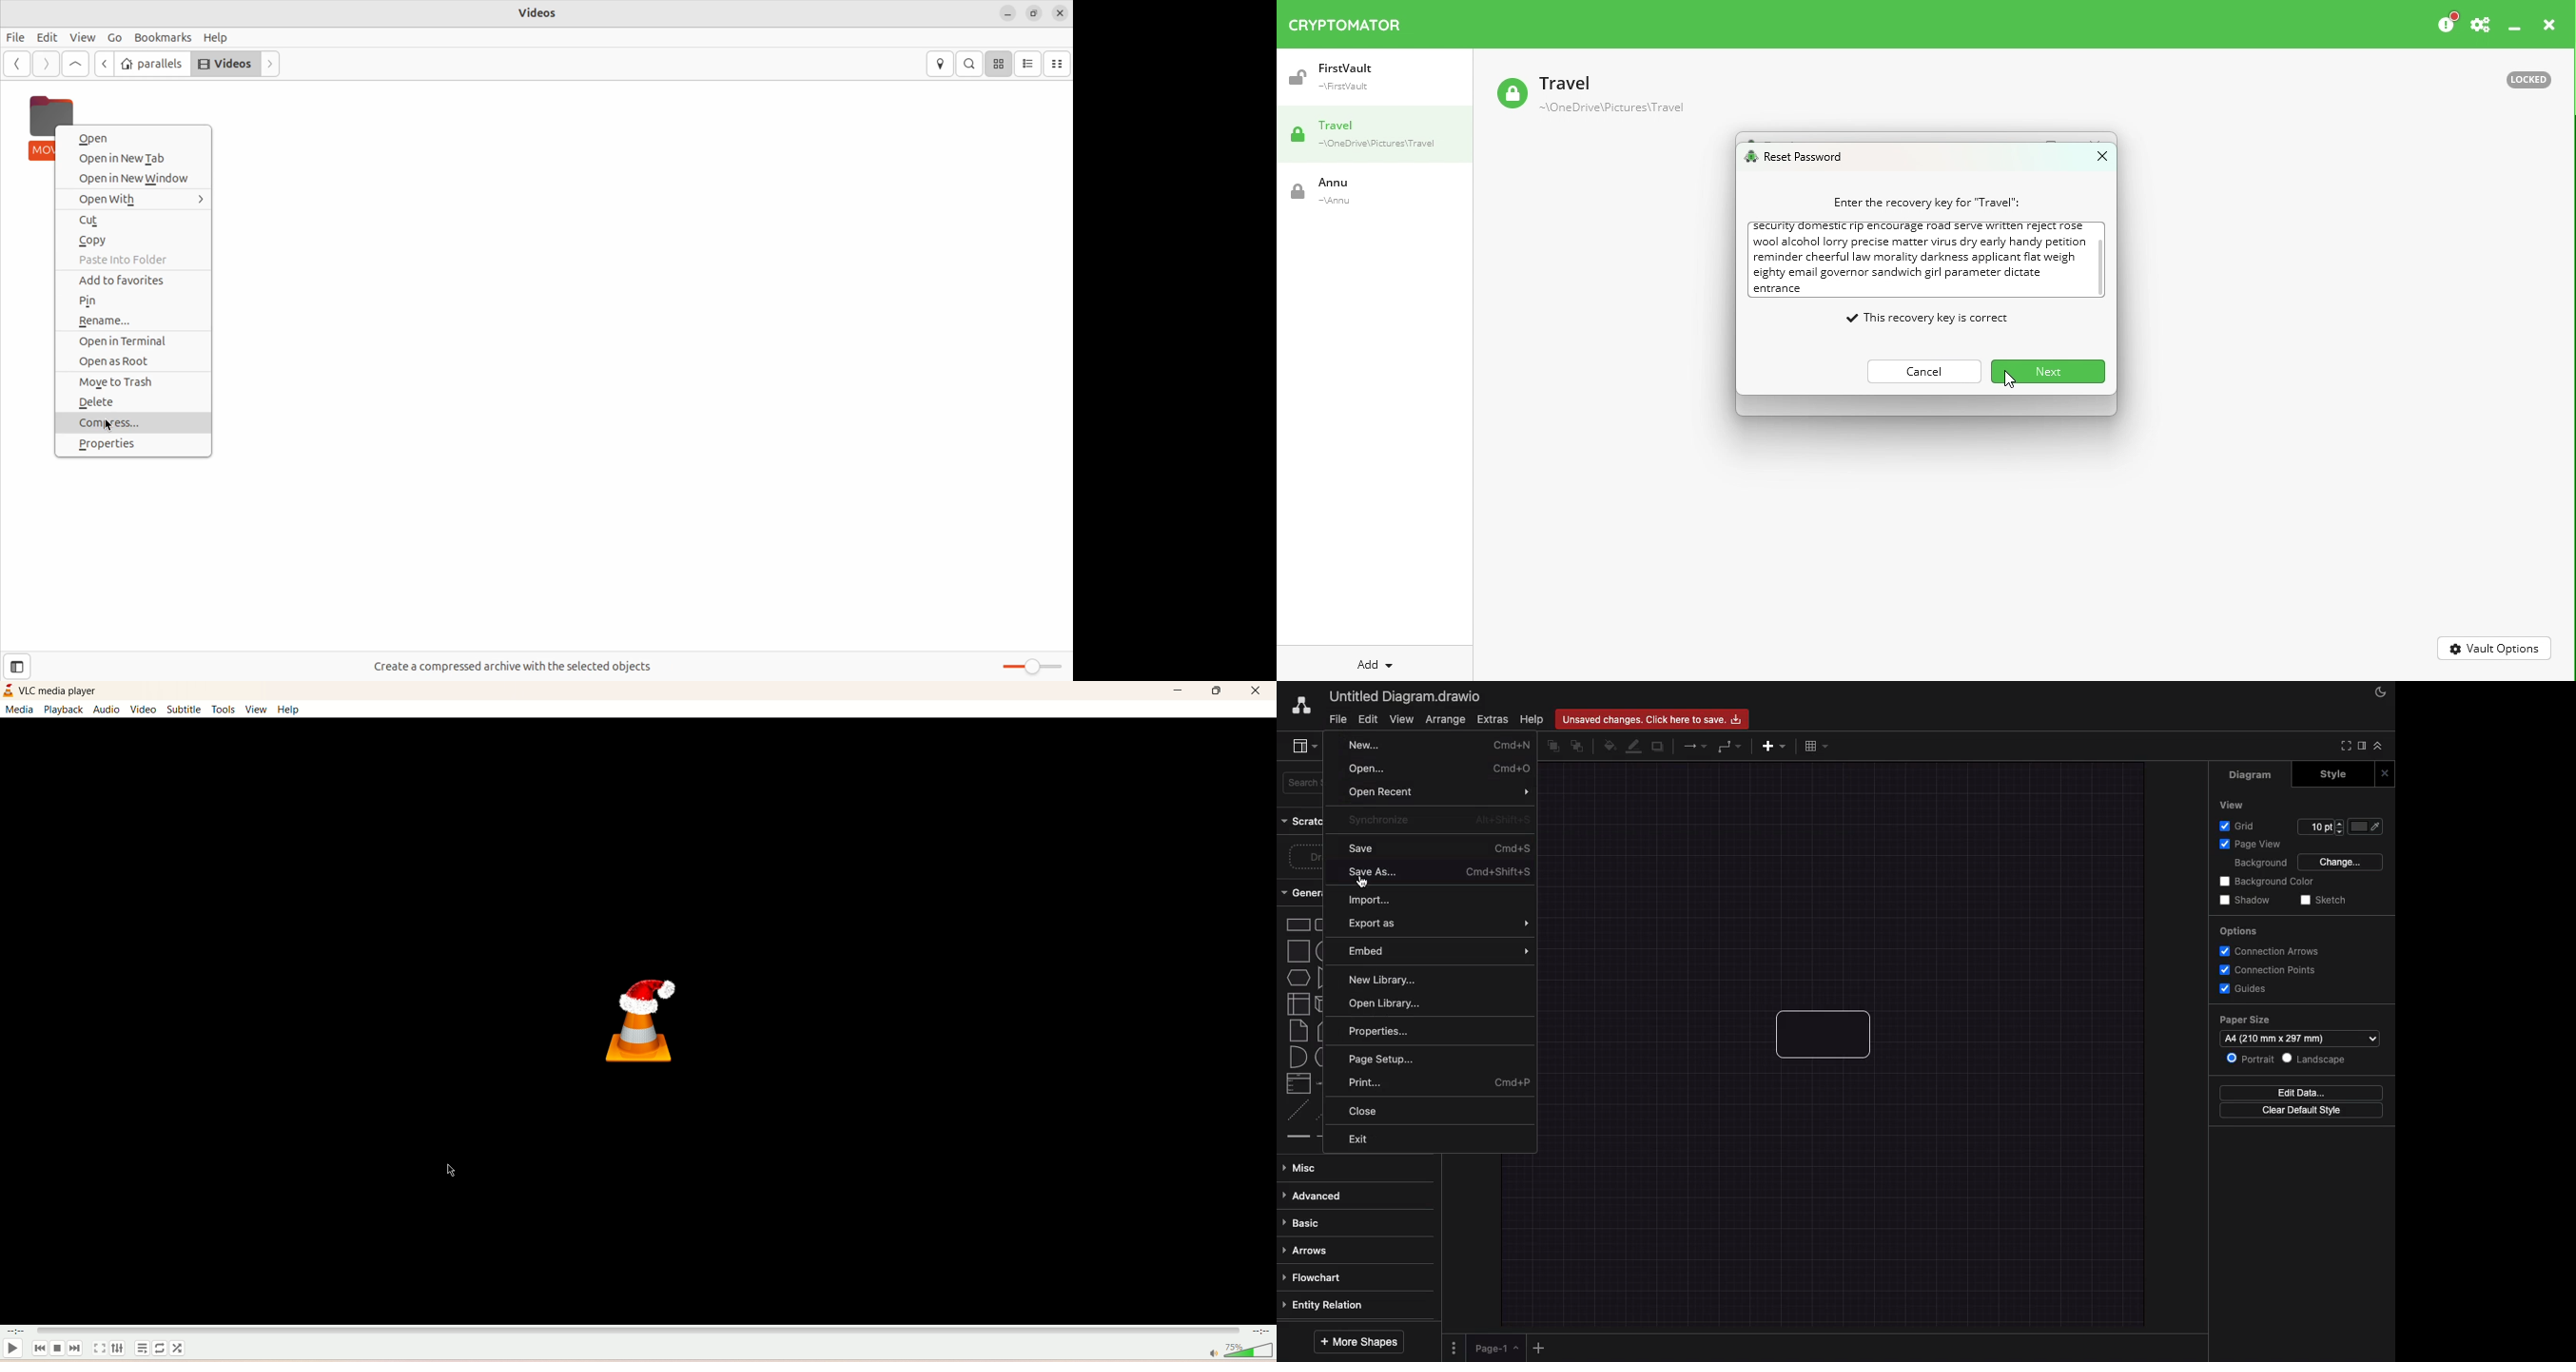 The image size is (2576, 1372). Describe the element at coordinates (2266, 882) in the screenshot. I see `Background color` at that location.